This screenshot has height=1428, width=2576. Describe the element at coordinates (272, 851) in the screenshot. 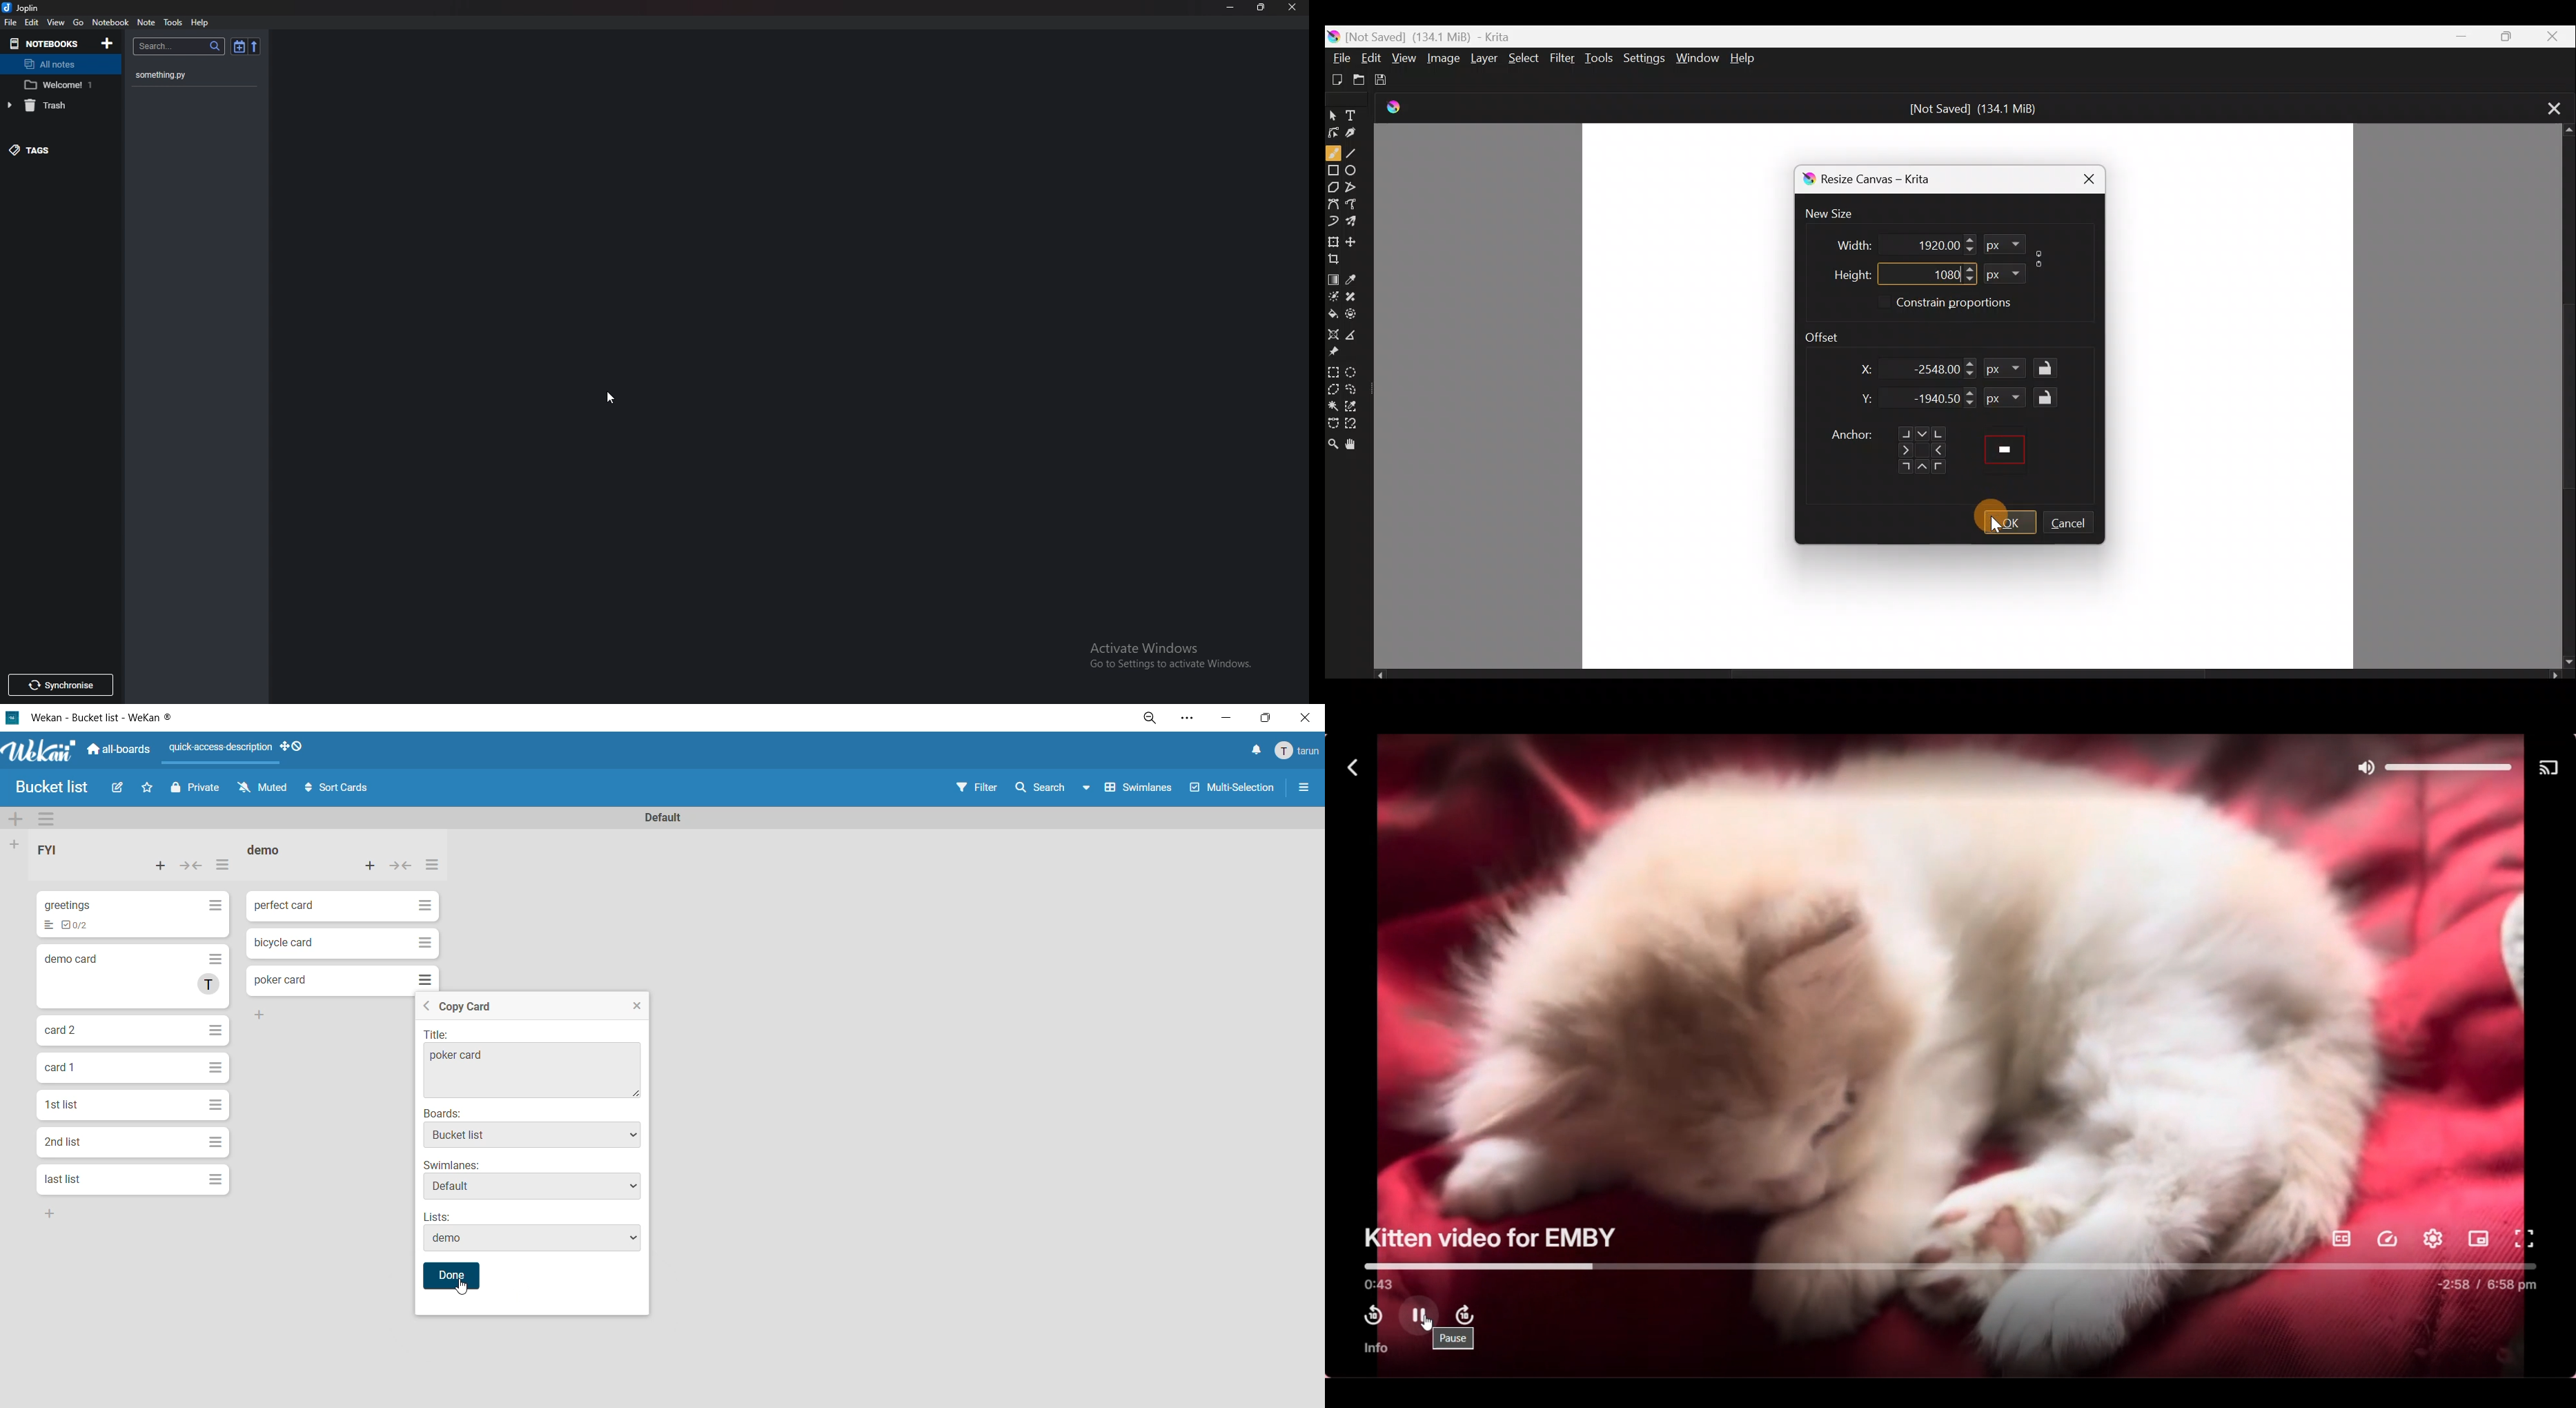

I see `list title ` at that location.